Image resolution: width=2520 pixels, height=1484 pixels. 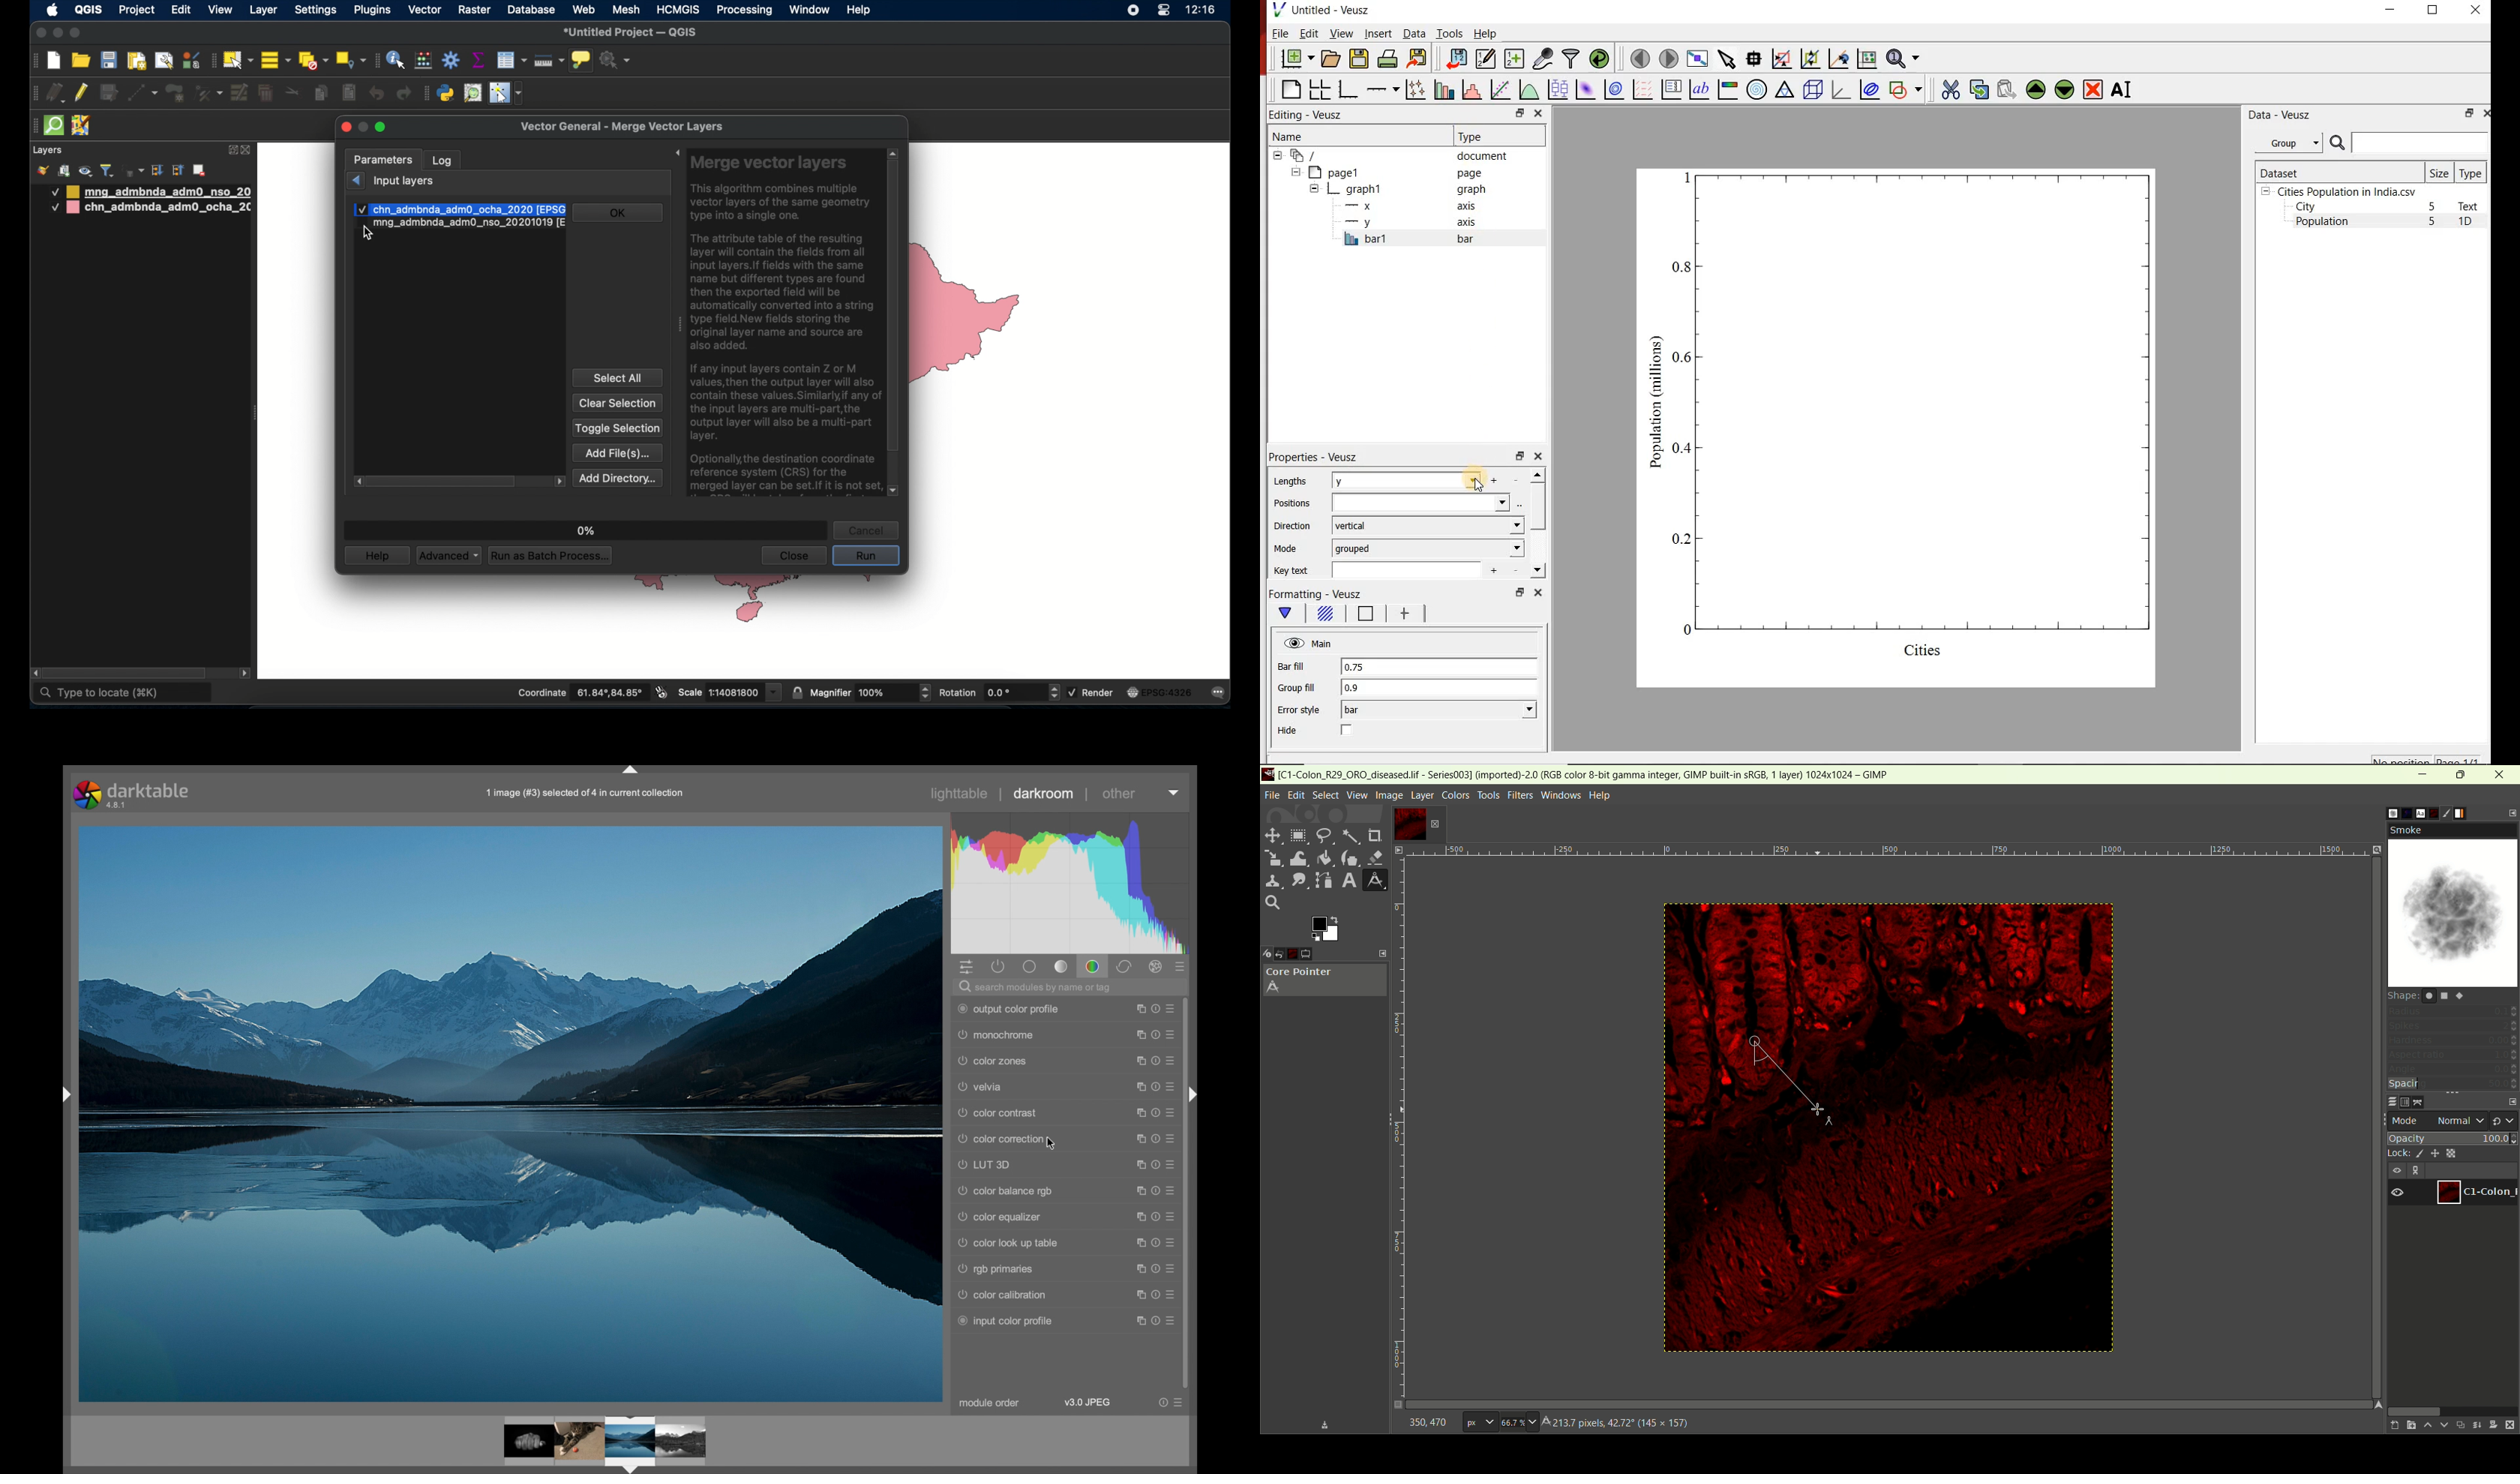 What do you see at coordinates (1520, 1421) in the screenshot?
I see `zoom factor` at bounding box center [1520, 1421].